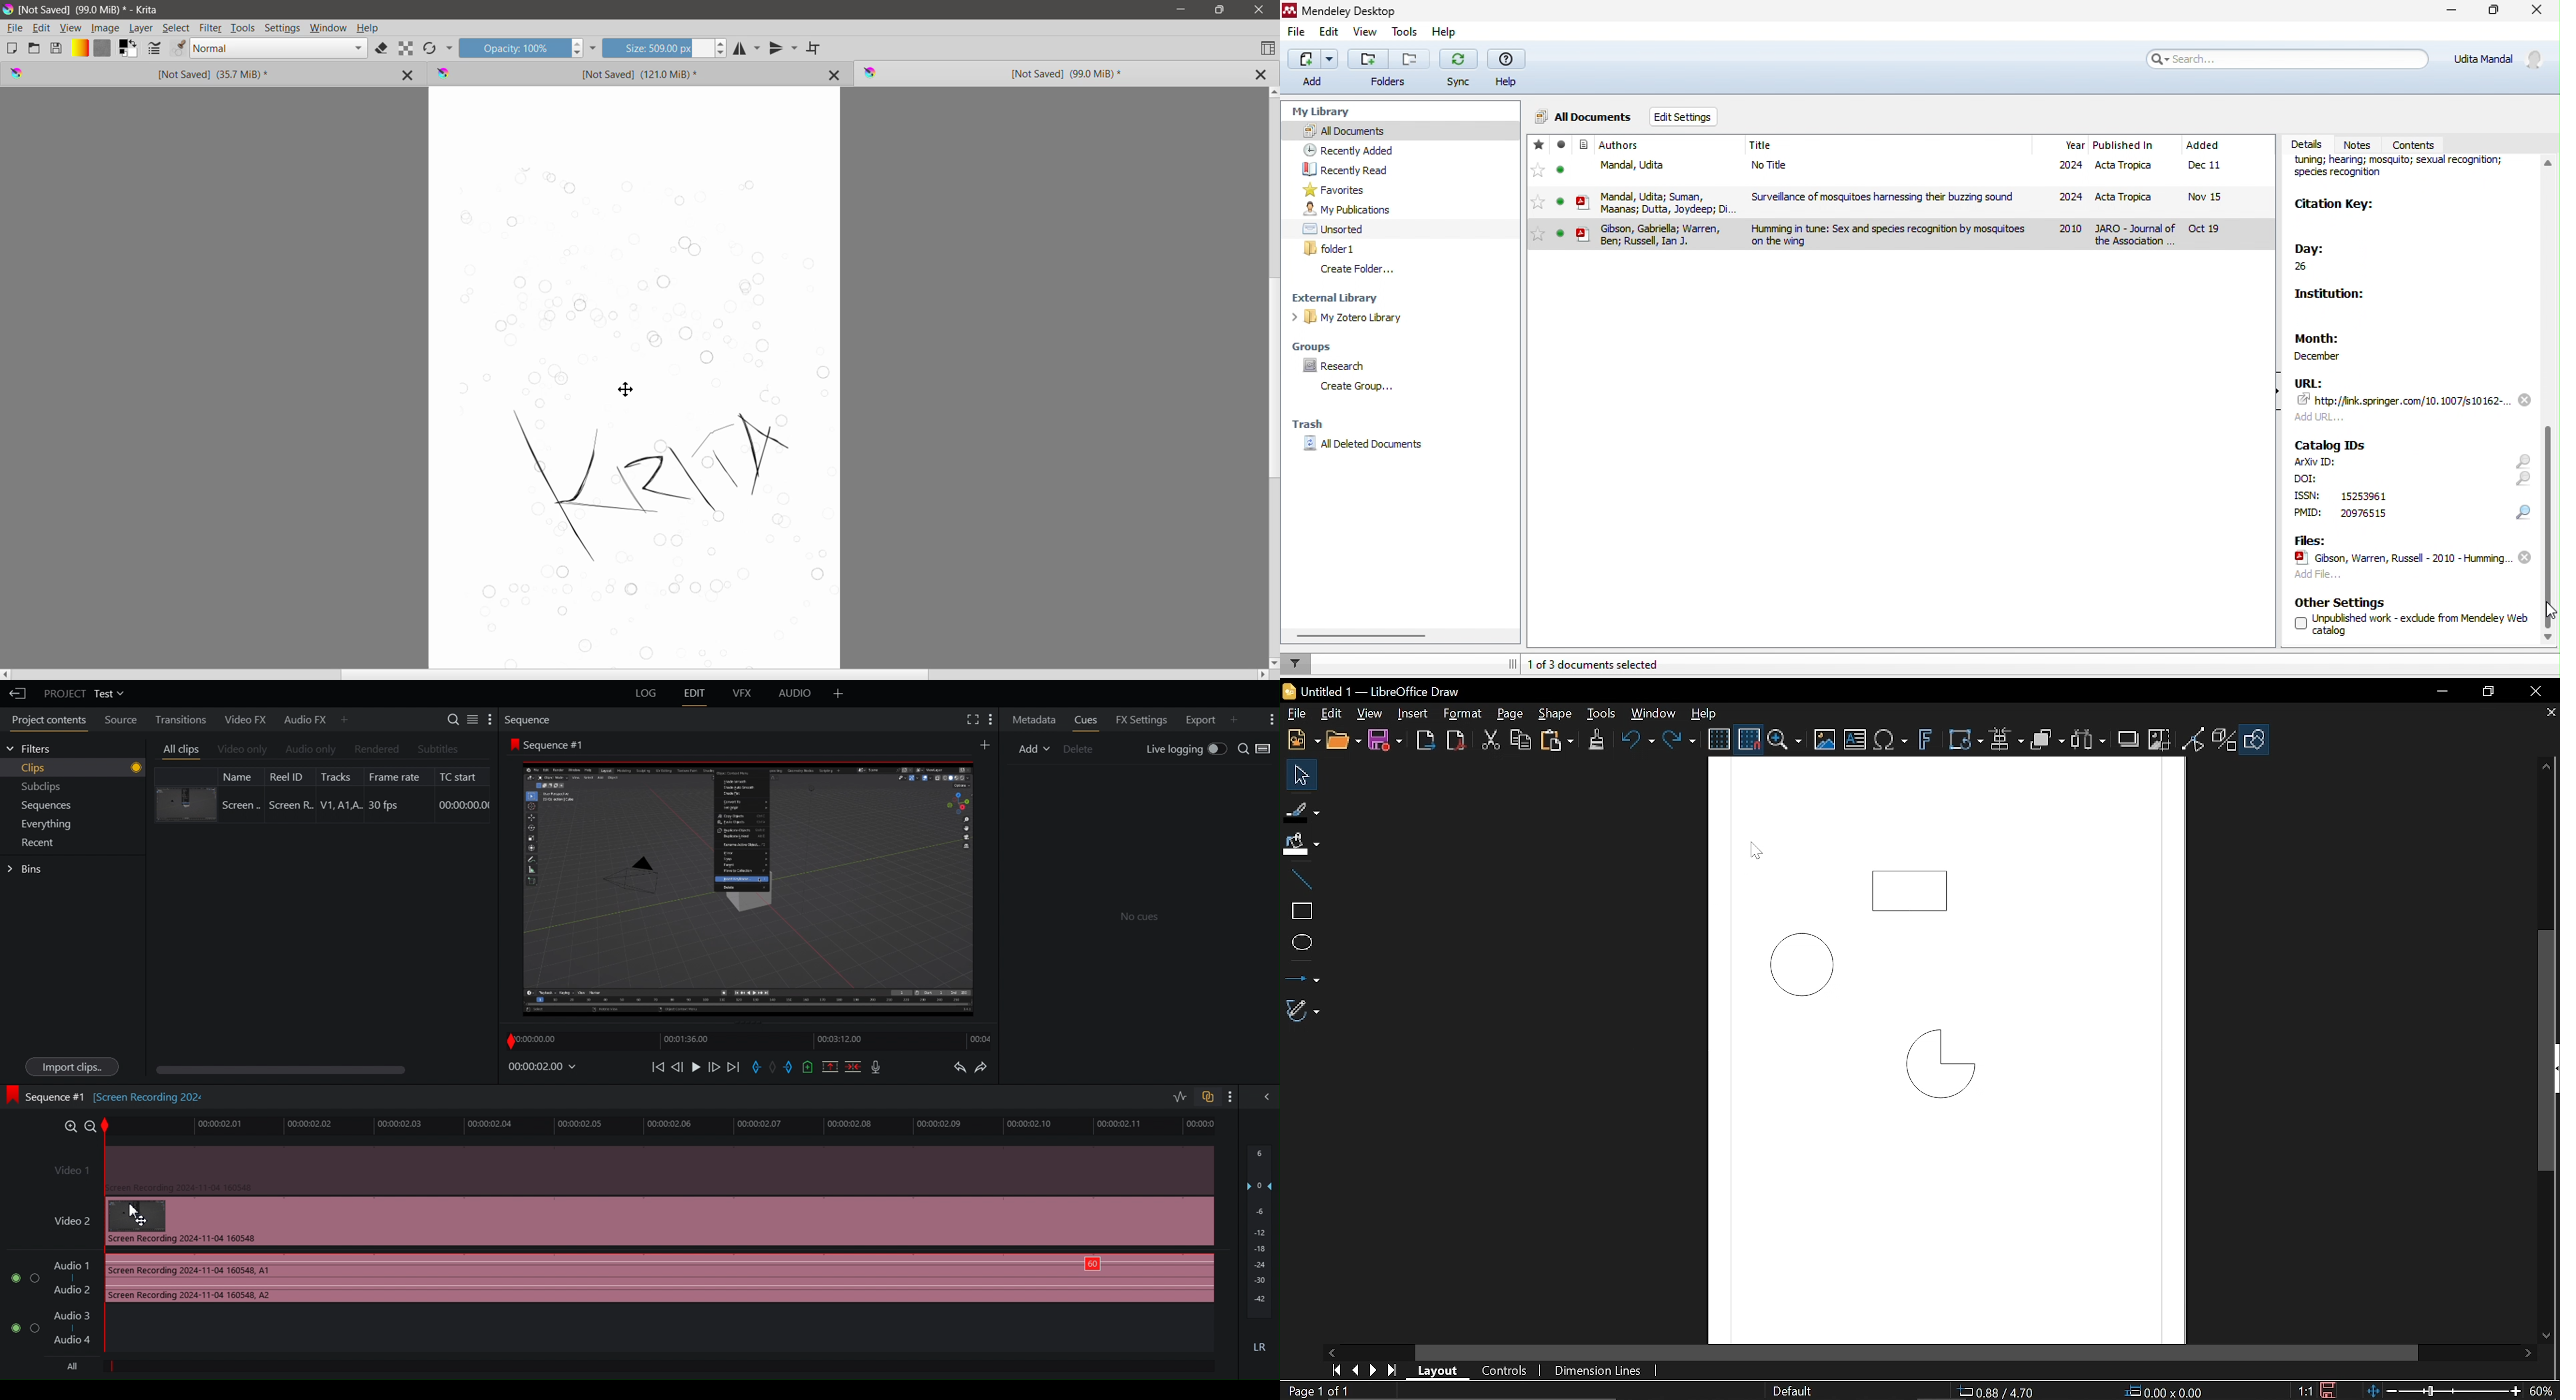 Image resolution: width=2576 pixels, height=1400 pixels. Describe the element at coordinates (2317, 462) in the screenshot. I see `text` at that location.